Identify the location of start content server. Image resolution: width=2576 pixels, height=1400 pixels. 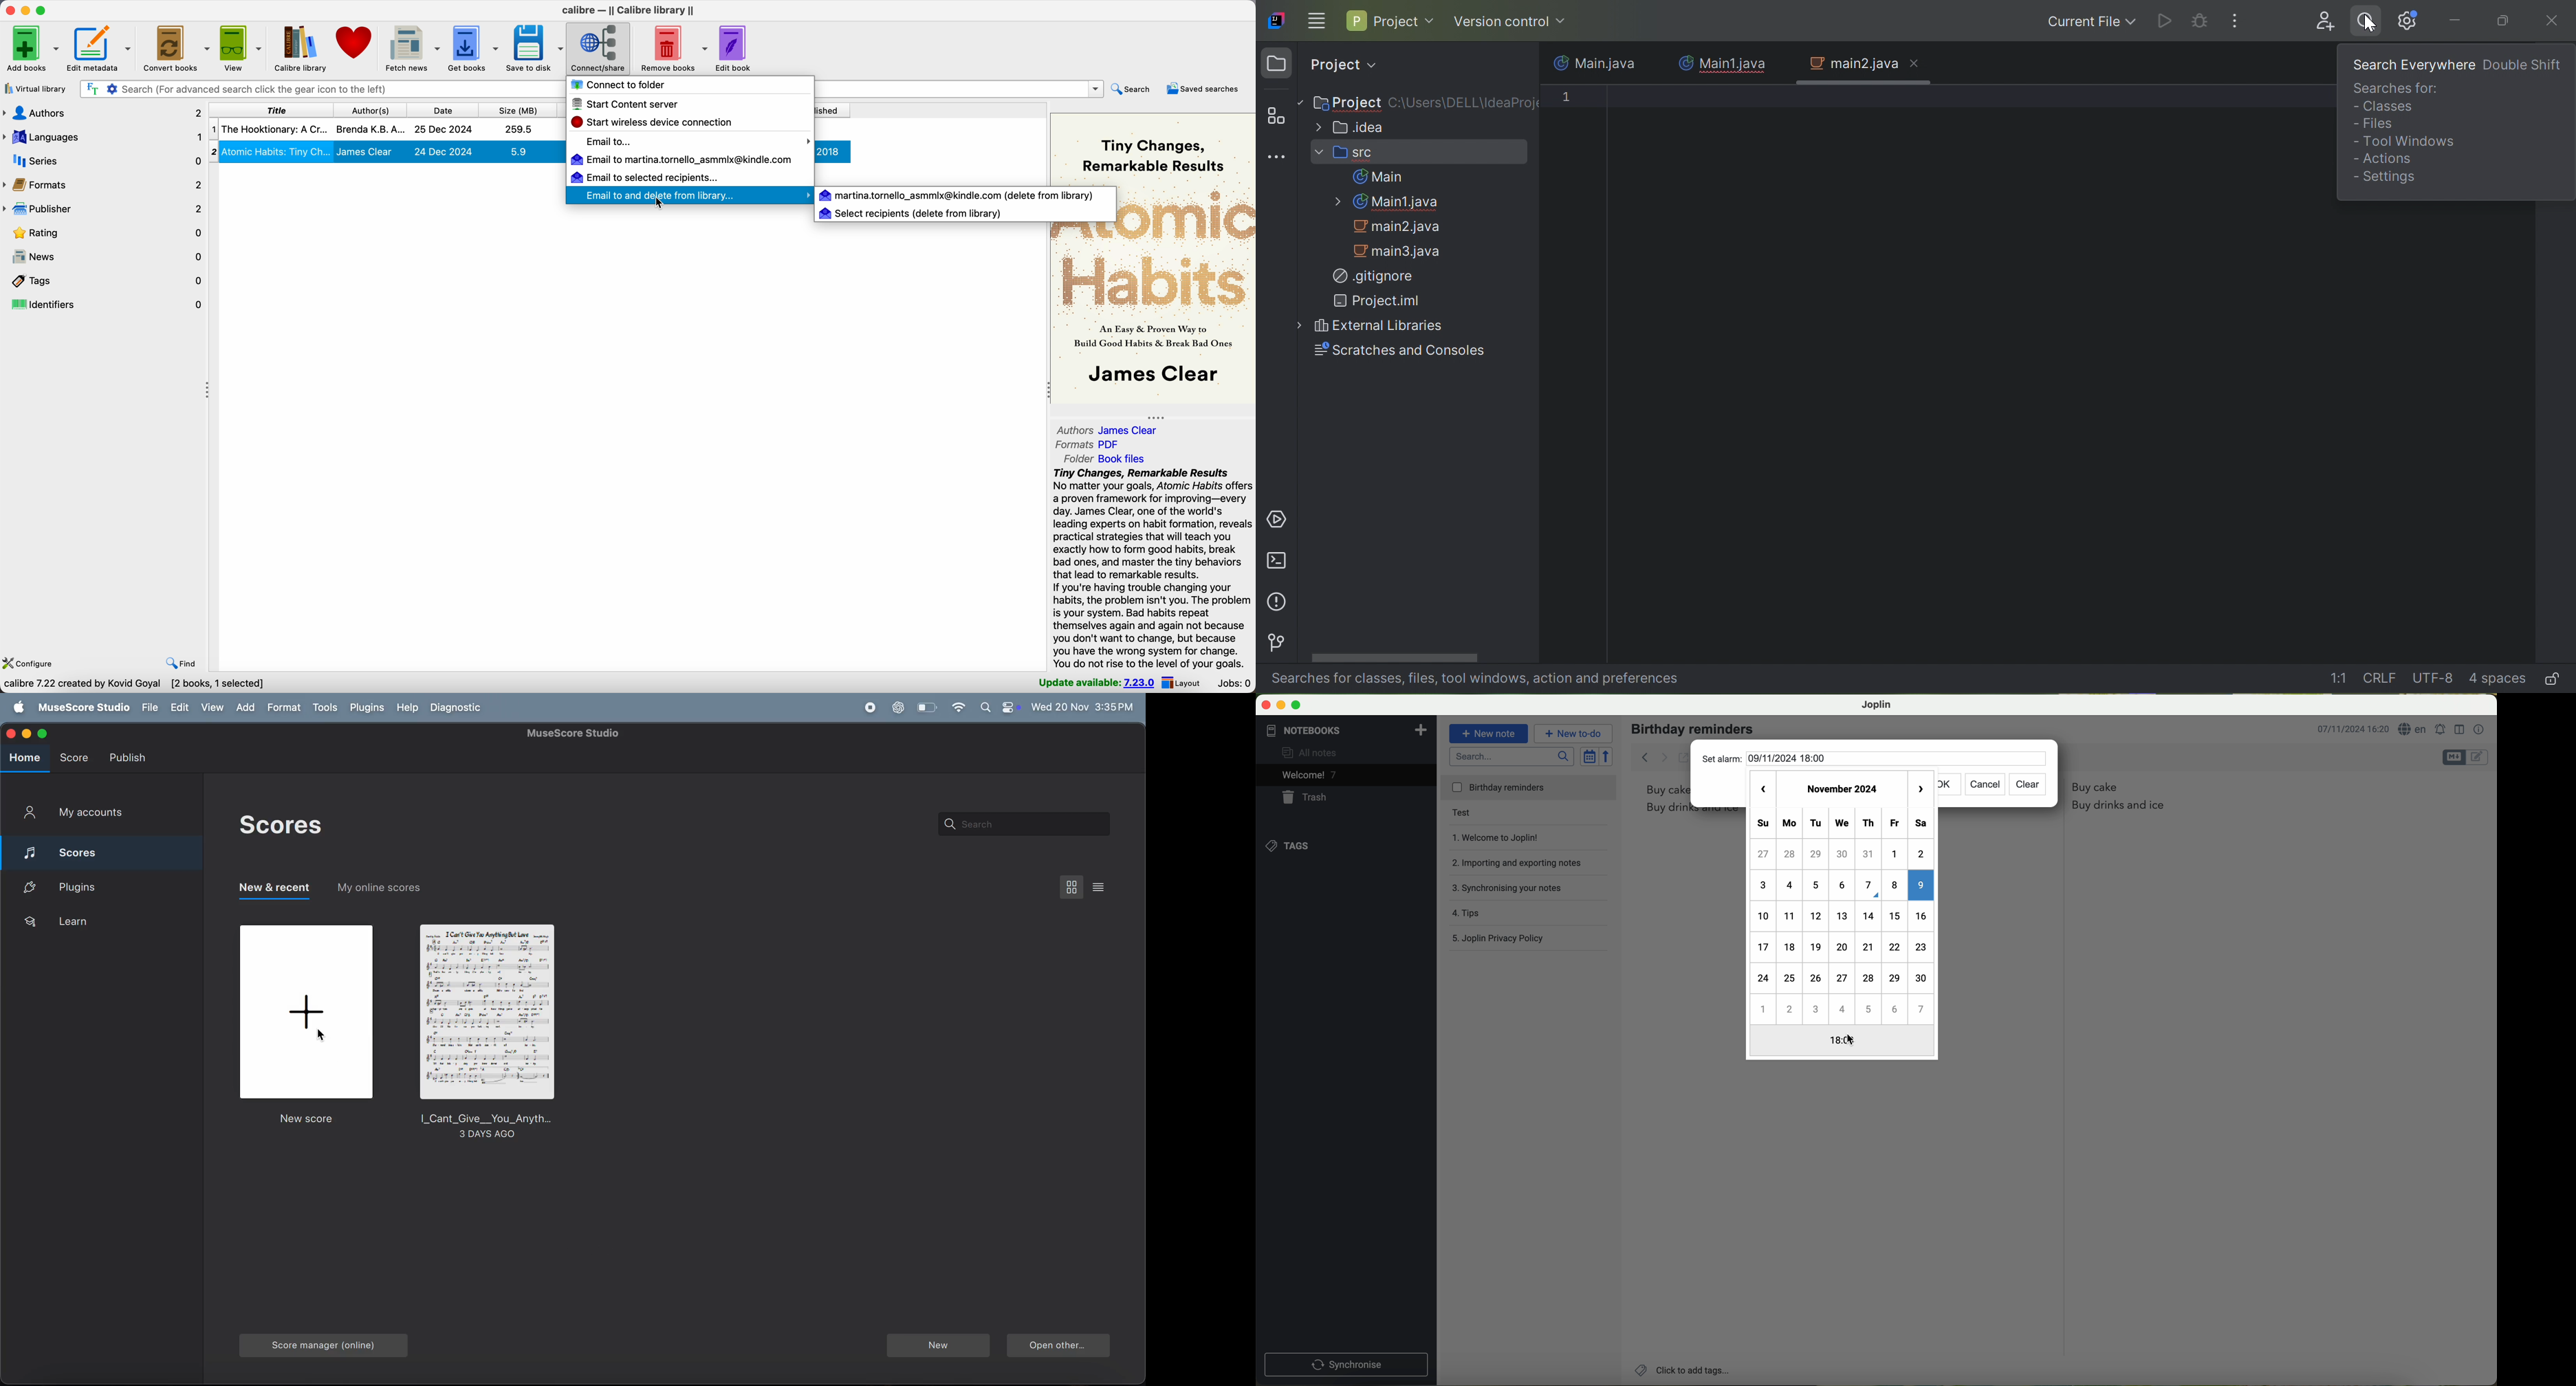
(627, 104).